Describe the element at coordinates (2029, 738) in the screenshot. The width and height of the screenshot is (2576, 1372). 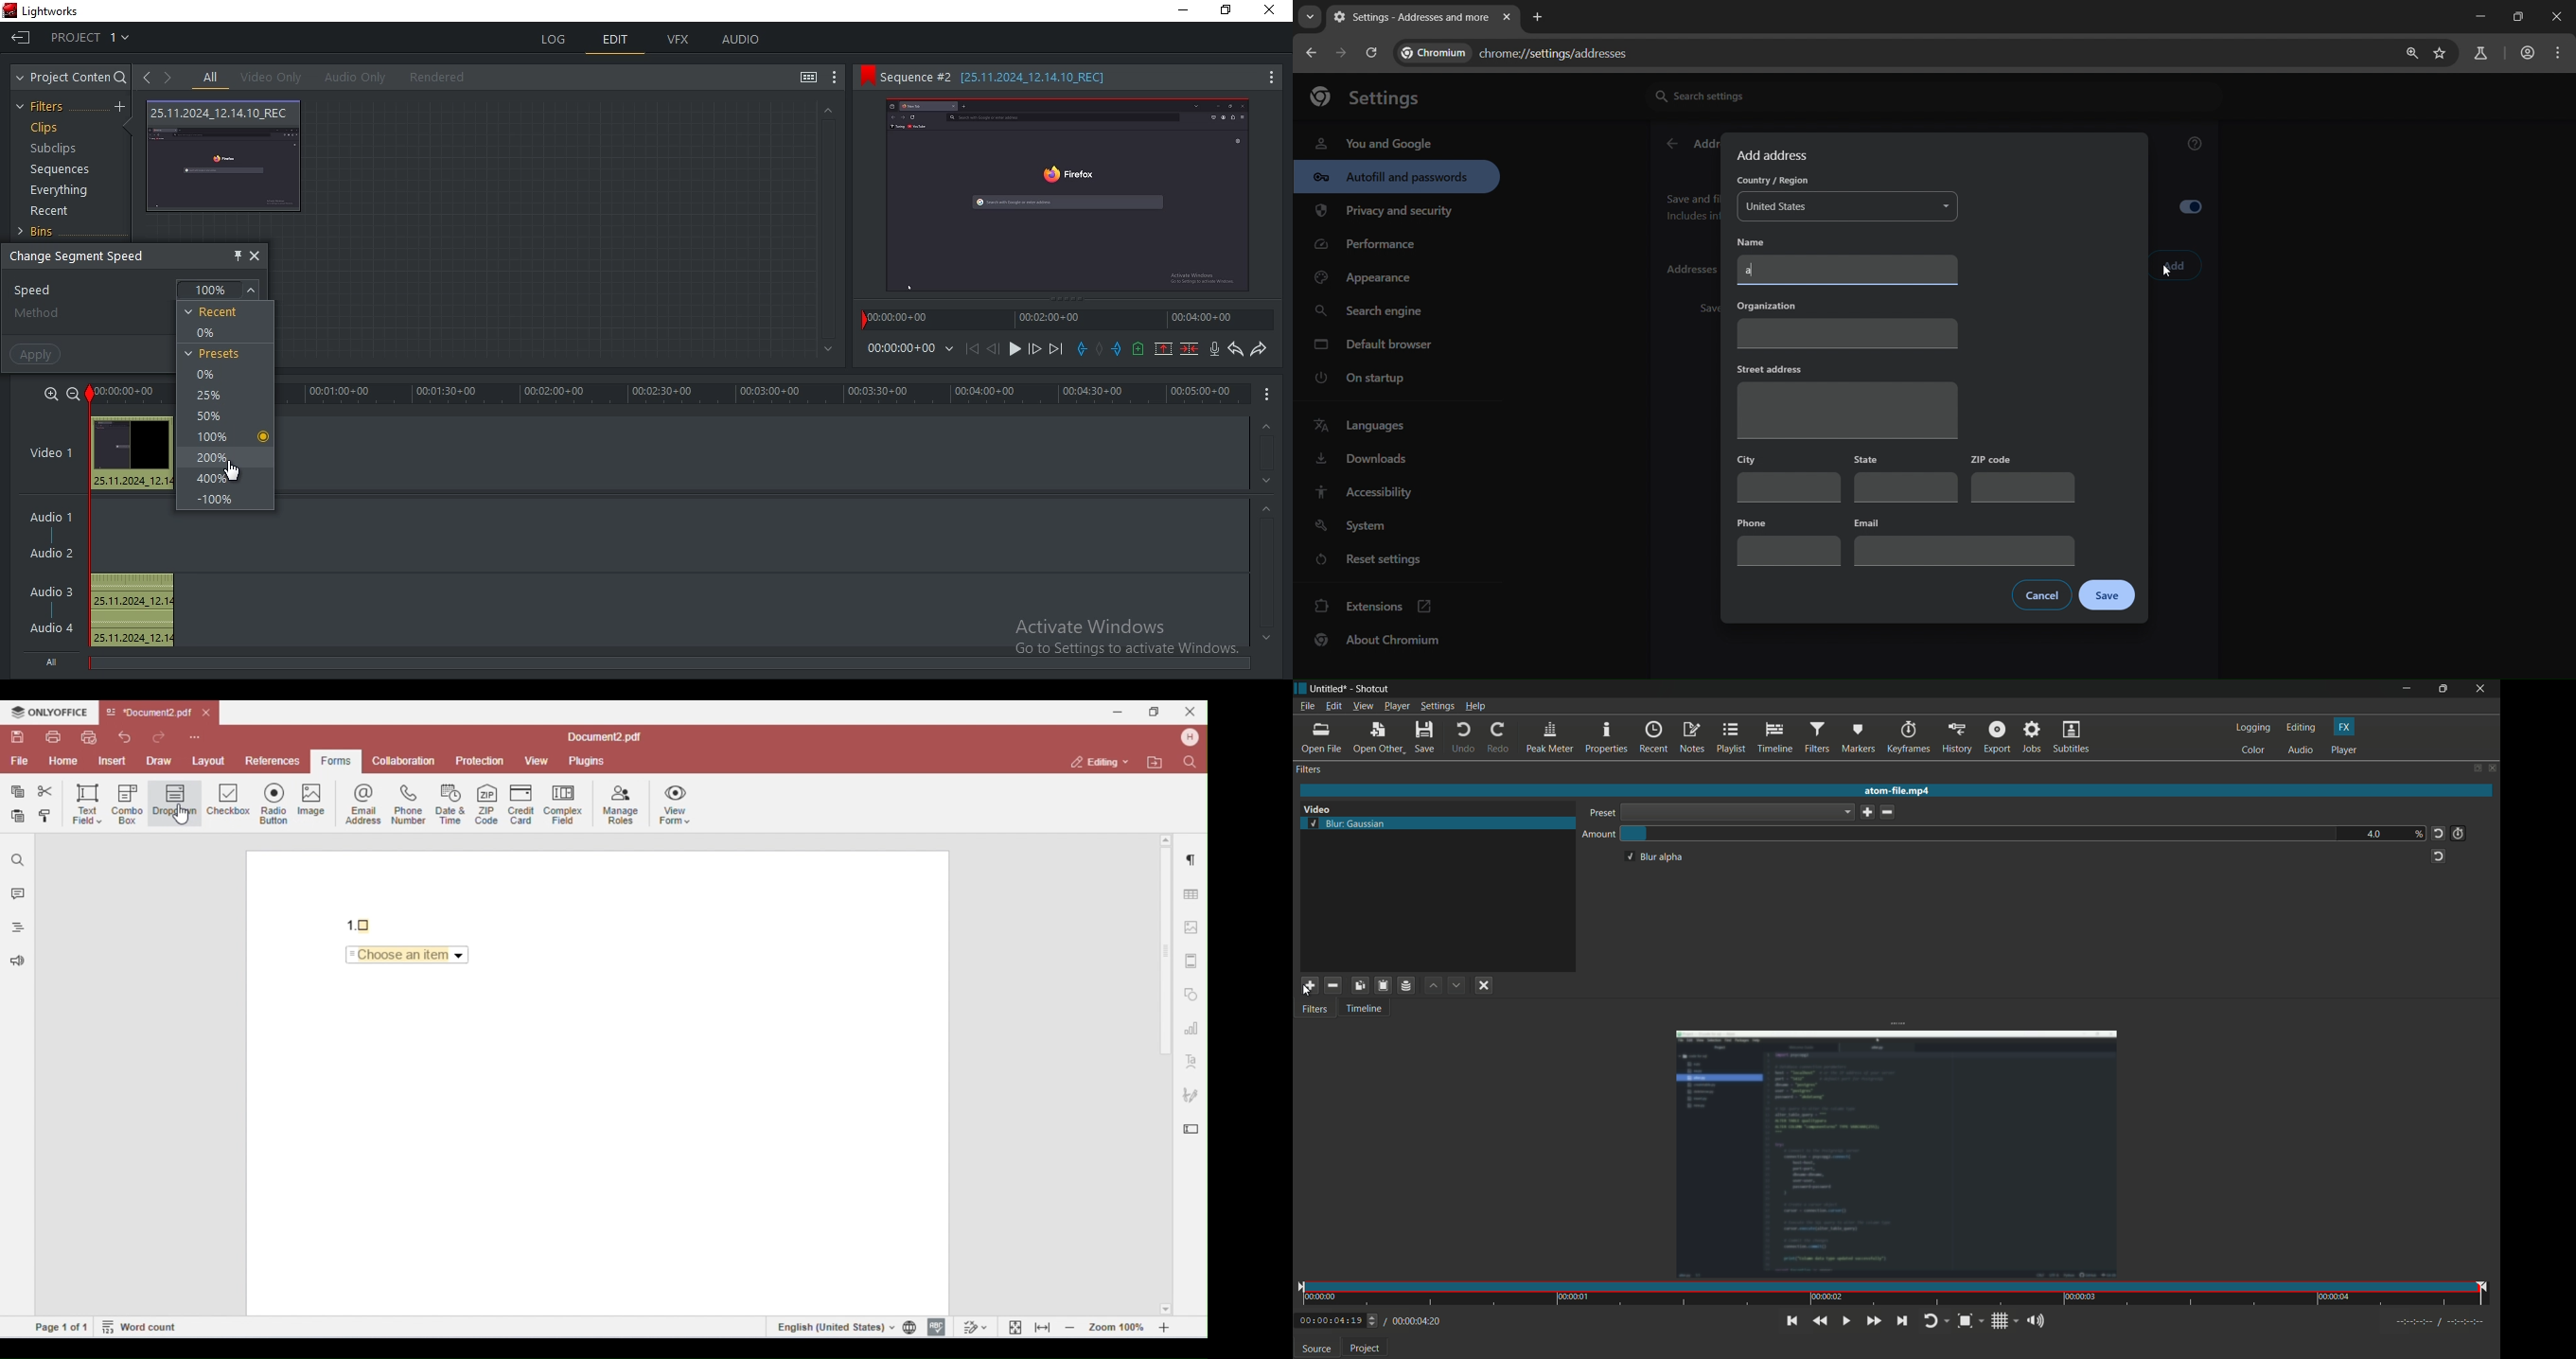
I see `jobs` at that location.